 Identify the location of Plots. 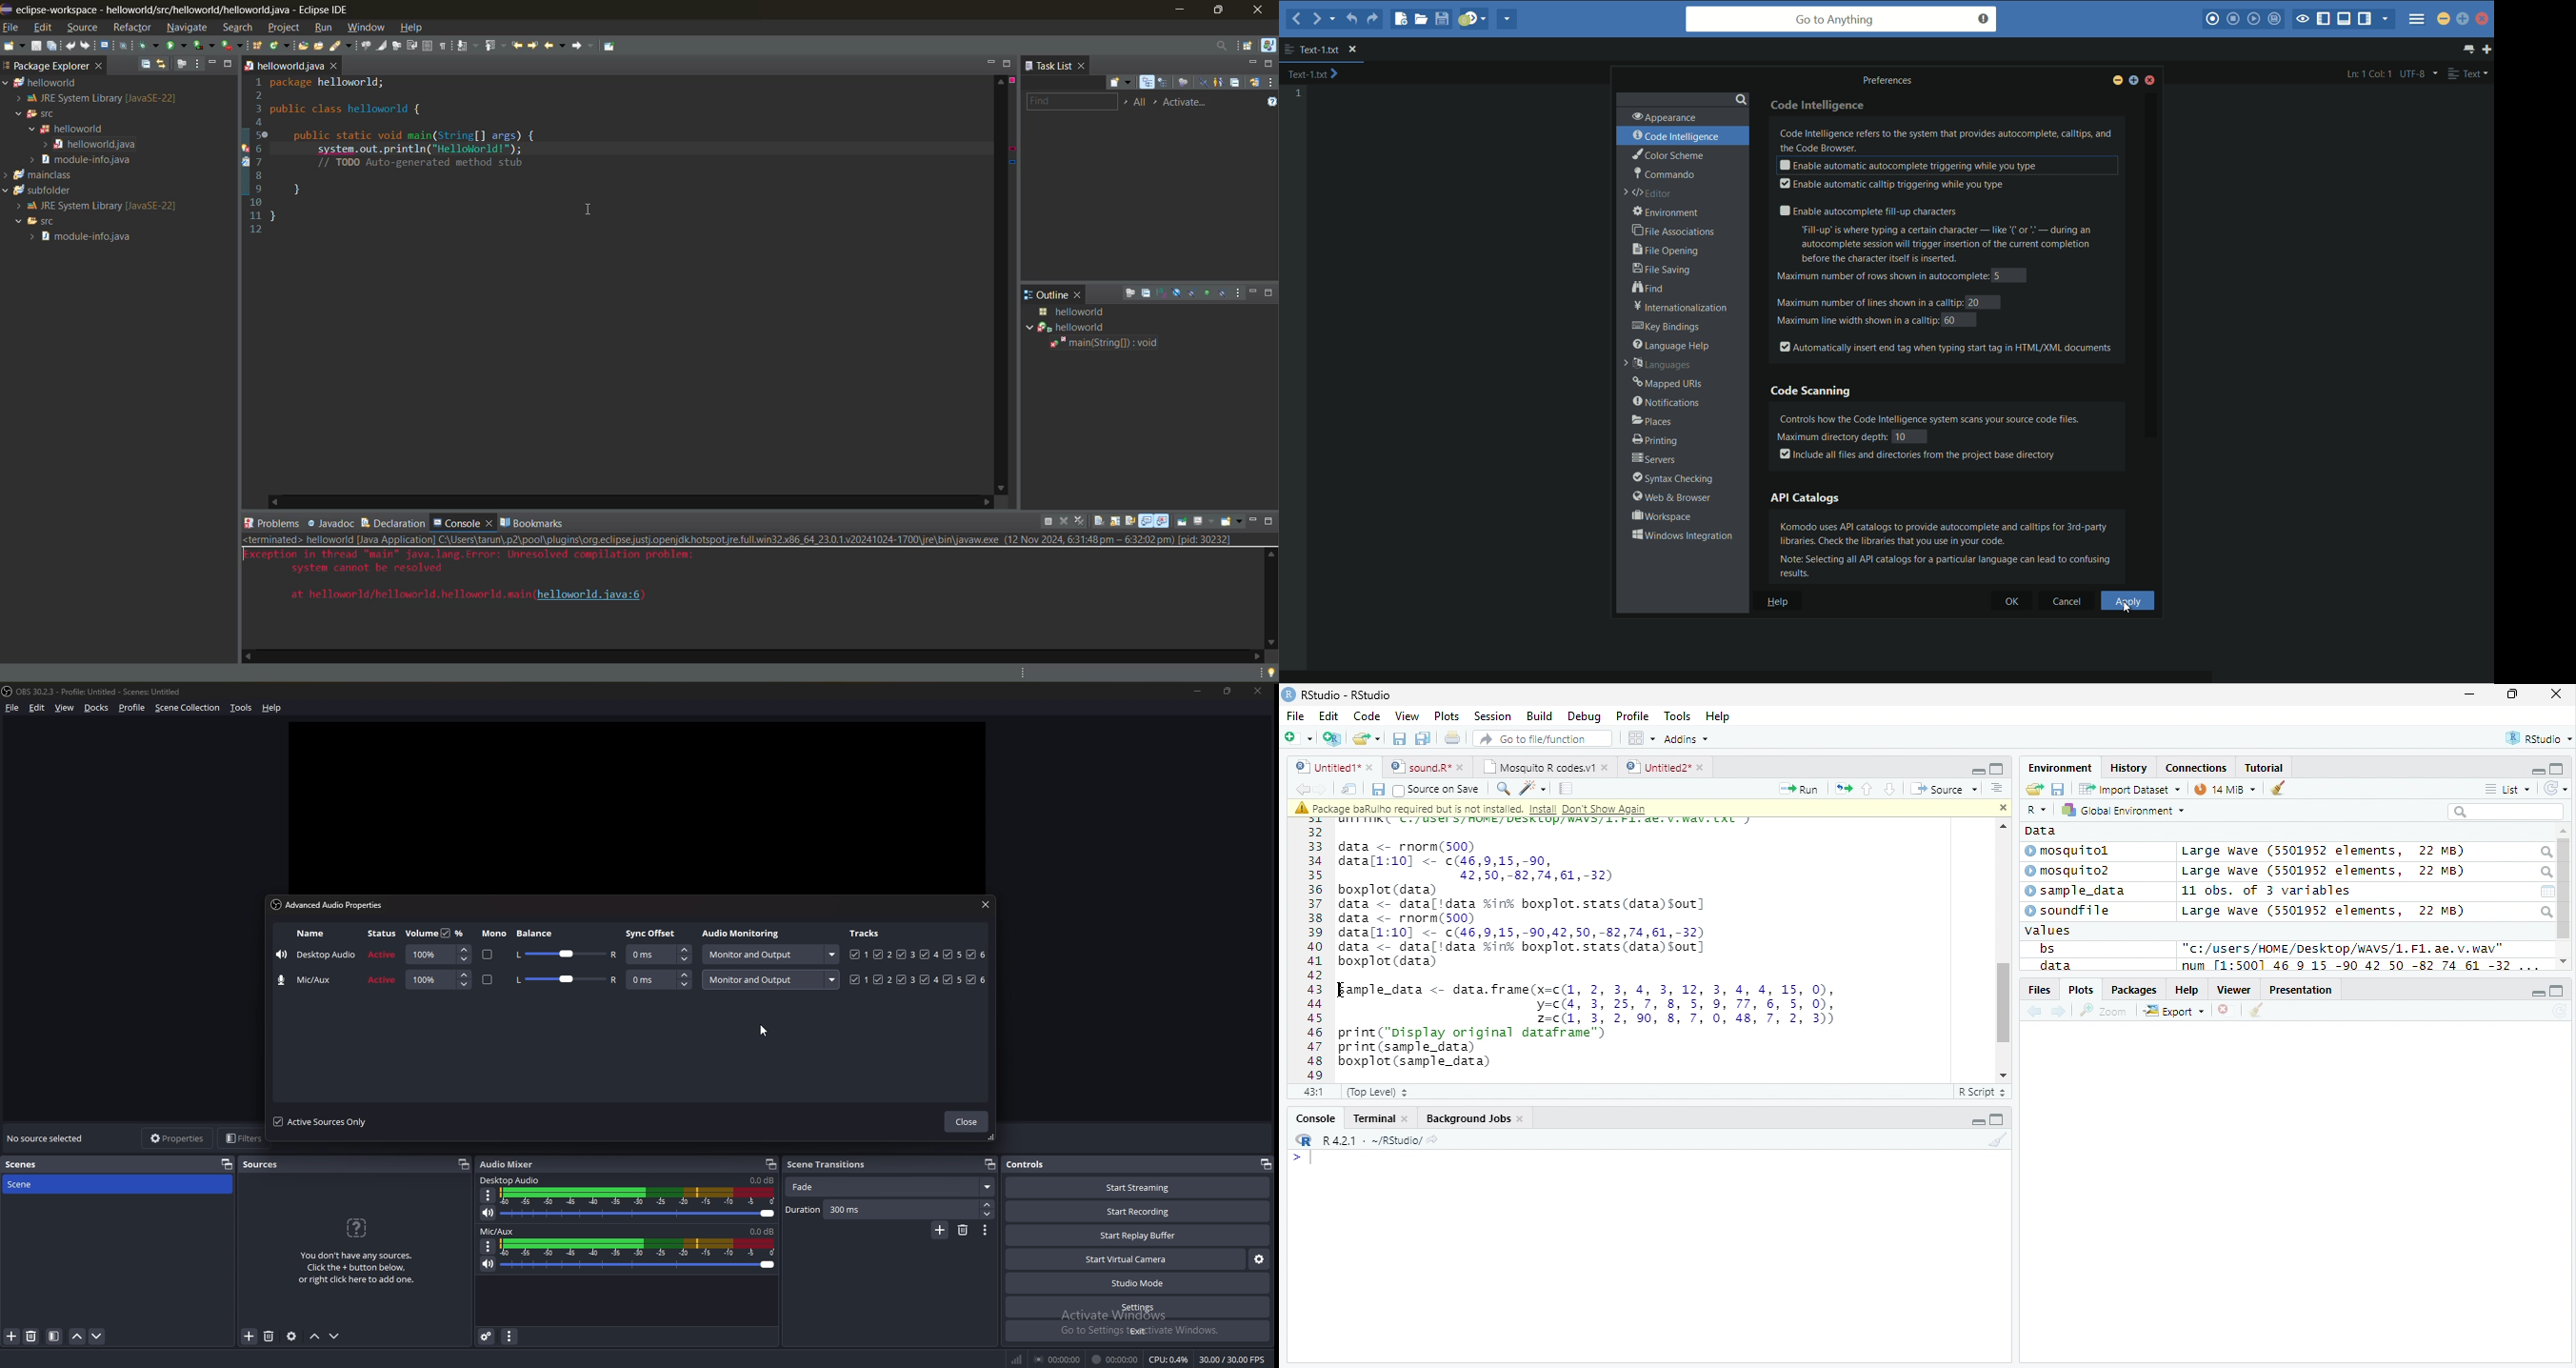
(2080, 990).